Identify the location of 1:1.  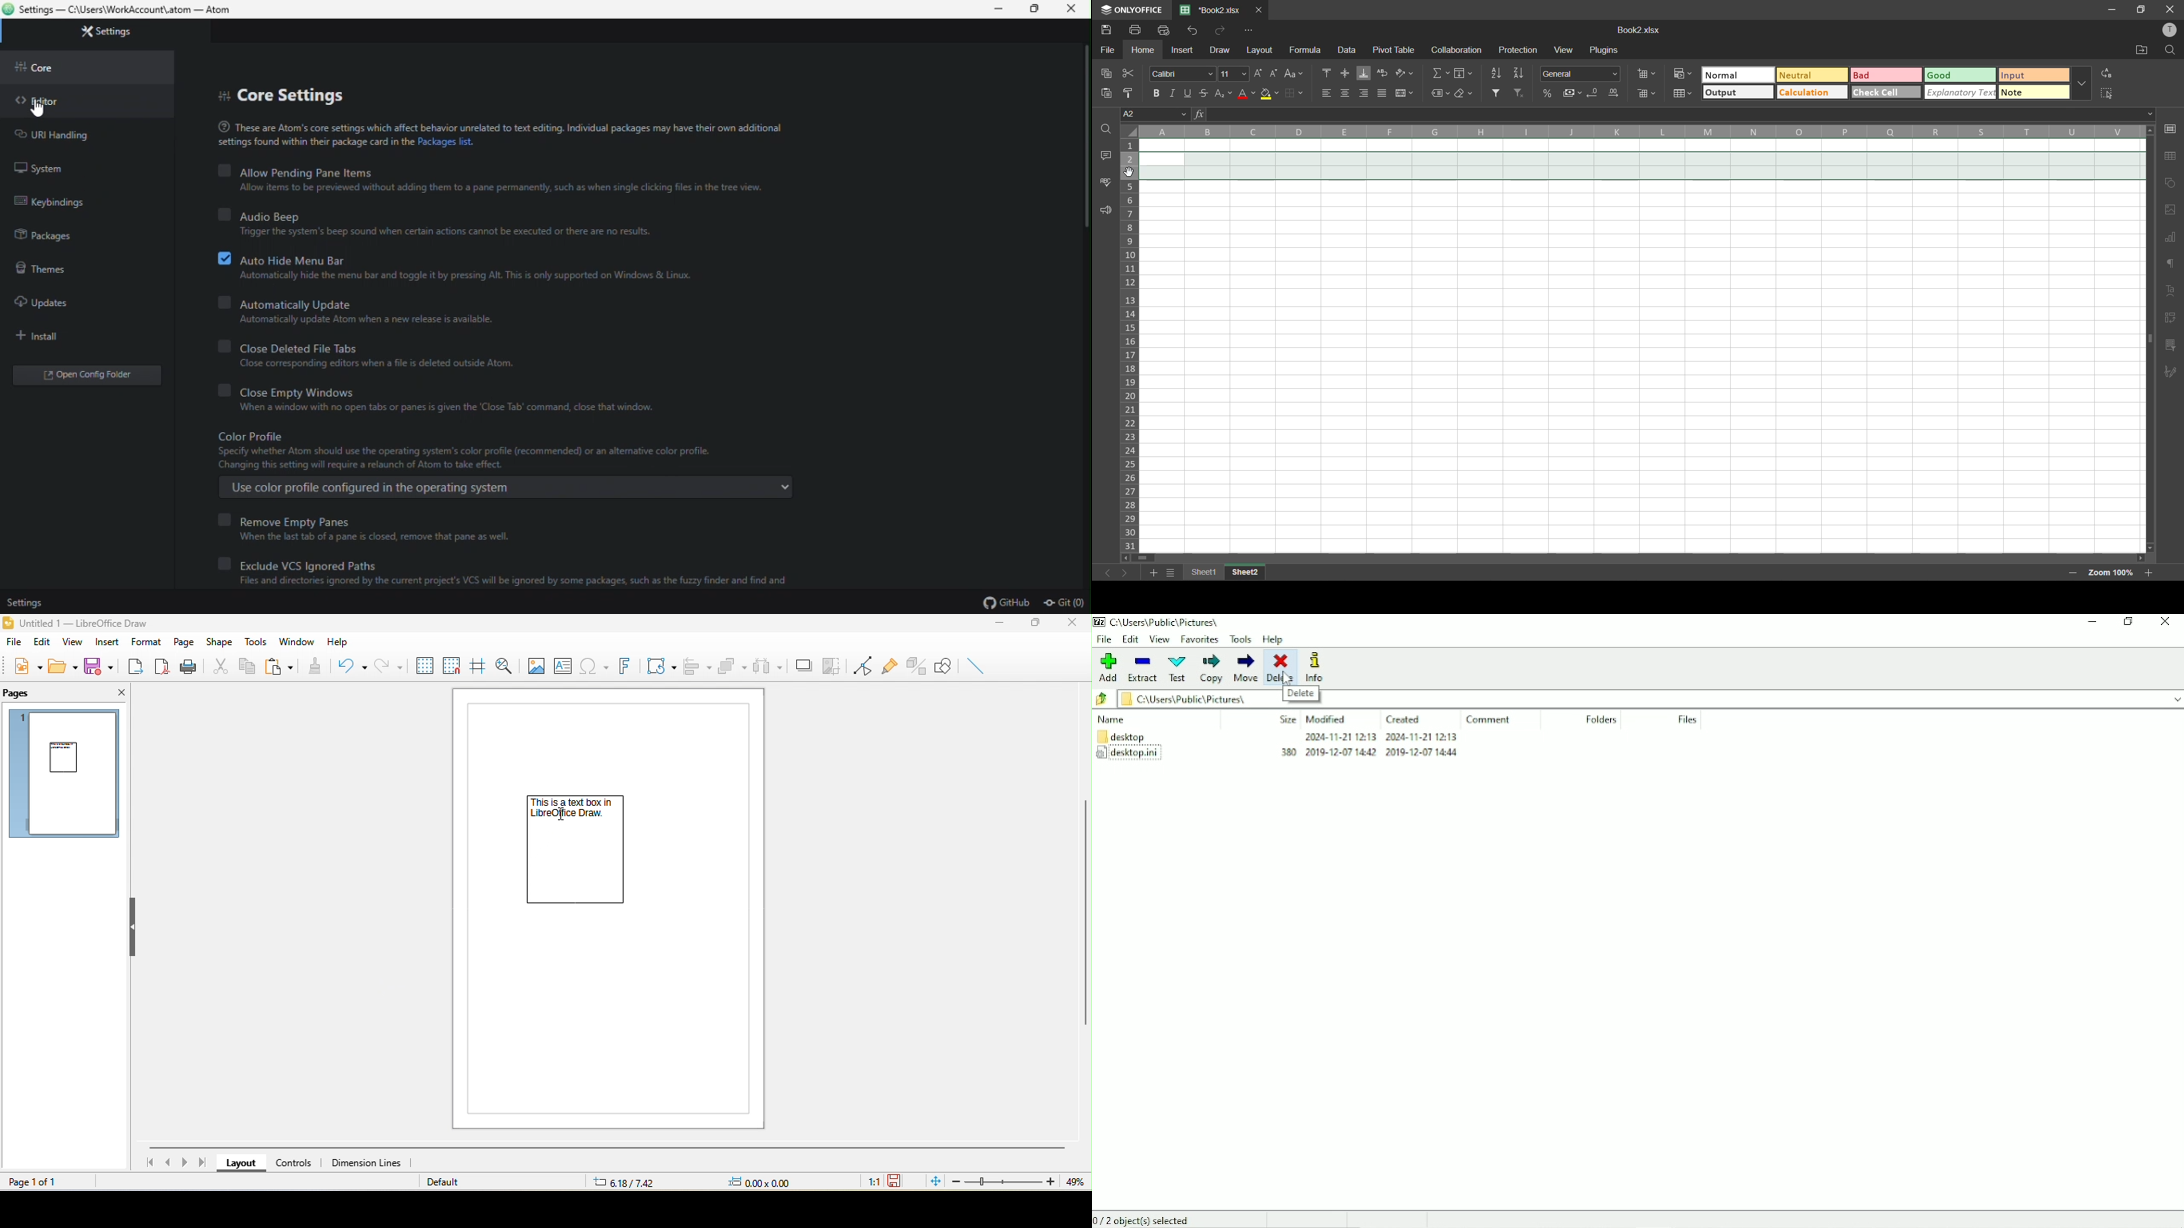
(873, 1182).